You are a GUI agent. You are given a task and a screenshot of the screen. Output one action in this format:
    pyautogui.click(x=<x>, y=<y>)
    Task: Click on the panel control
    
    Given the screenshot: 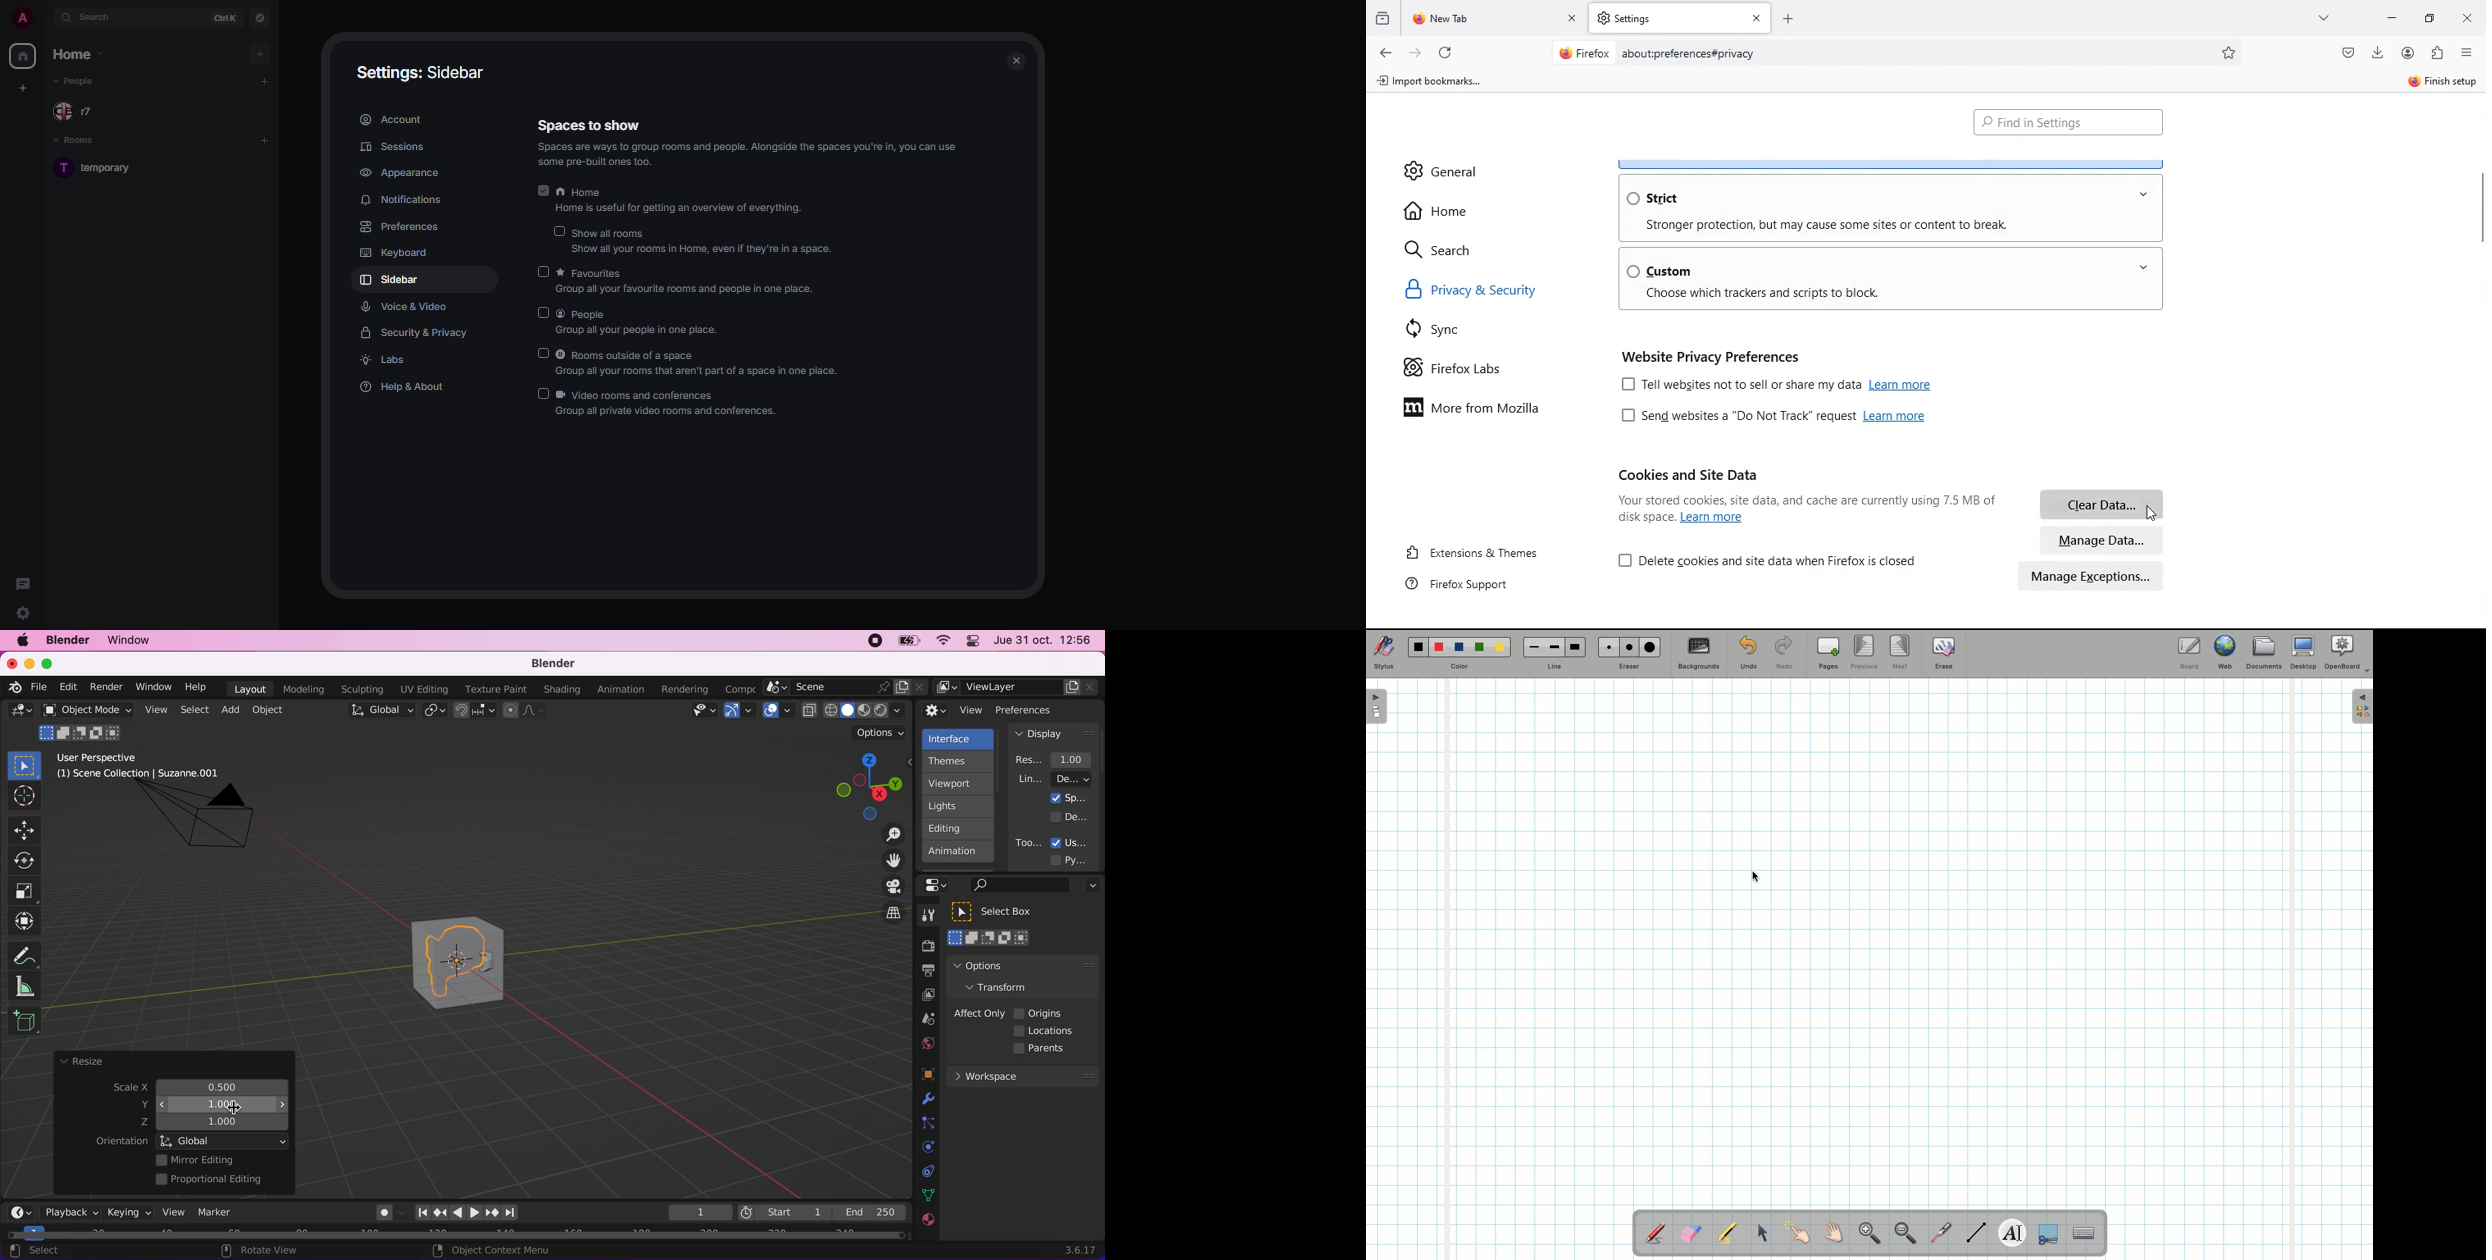 What is the action you would take?
    pyautogui.click(x=970, y=642)
    